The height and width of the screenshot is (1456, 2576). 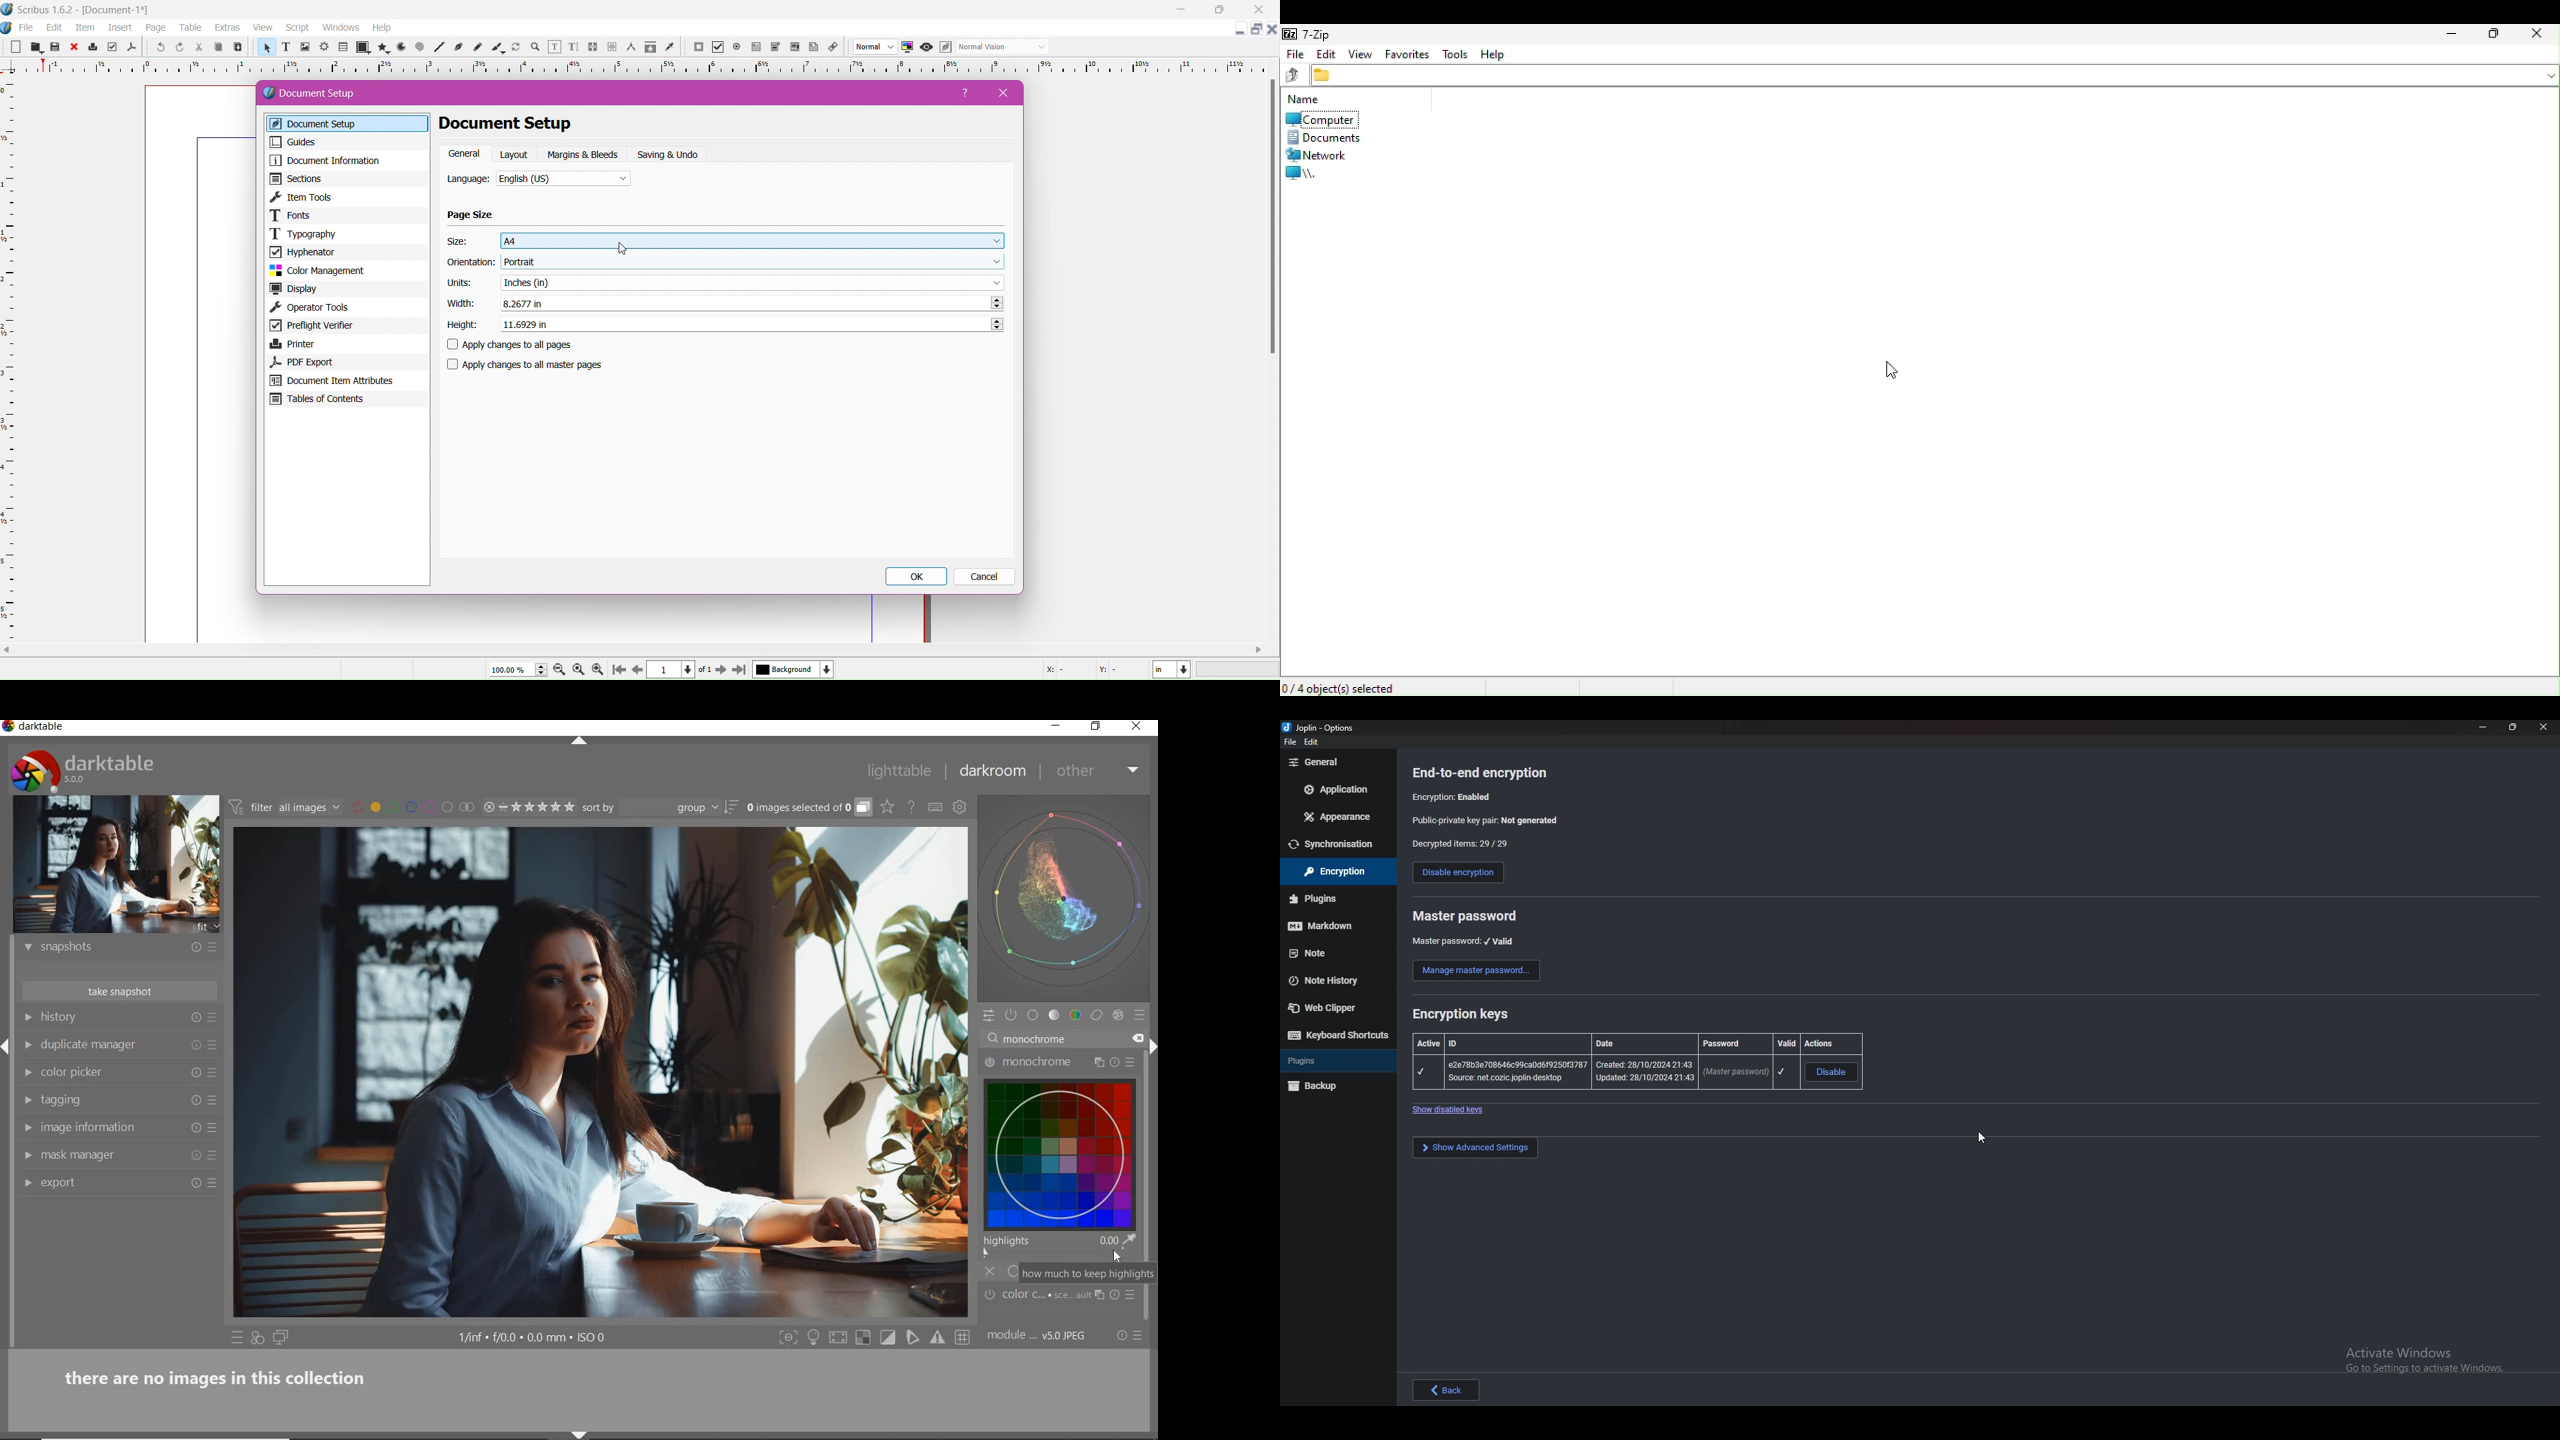 What do you see at coordinates (1098, 1063) in the screenshot?
I see `multiple instance actions` at bounding box center [1098, 1063].